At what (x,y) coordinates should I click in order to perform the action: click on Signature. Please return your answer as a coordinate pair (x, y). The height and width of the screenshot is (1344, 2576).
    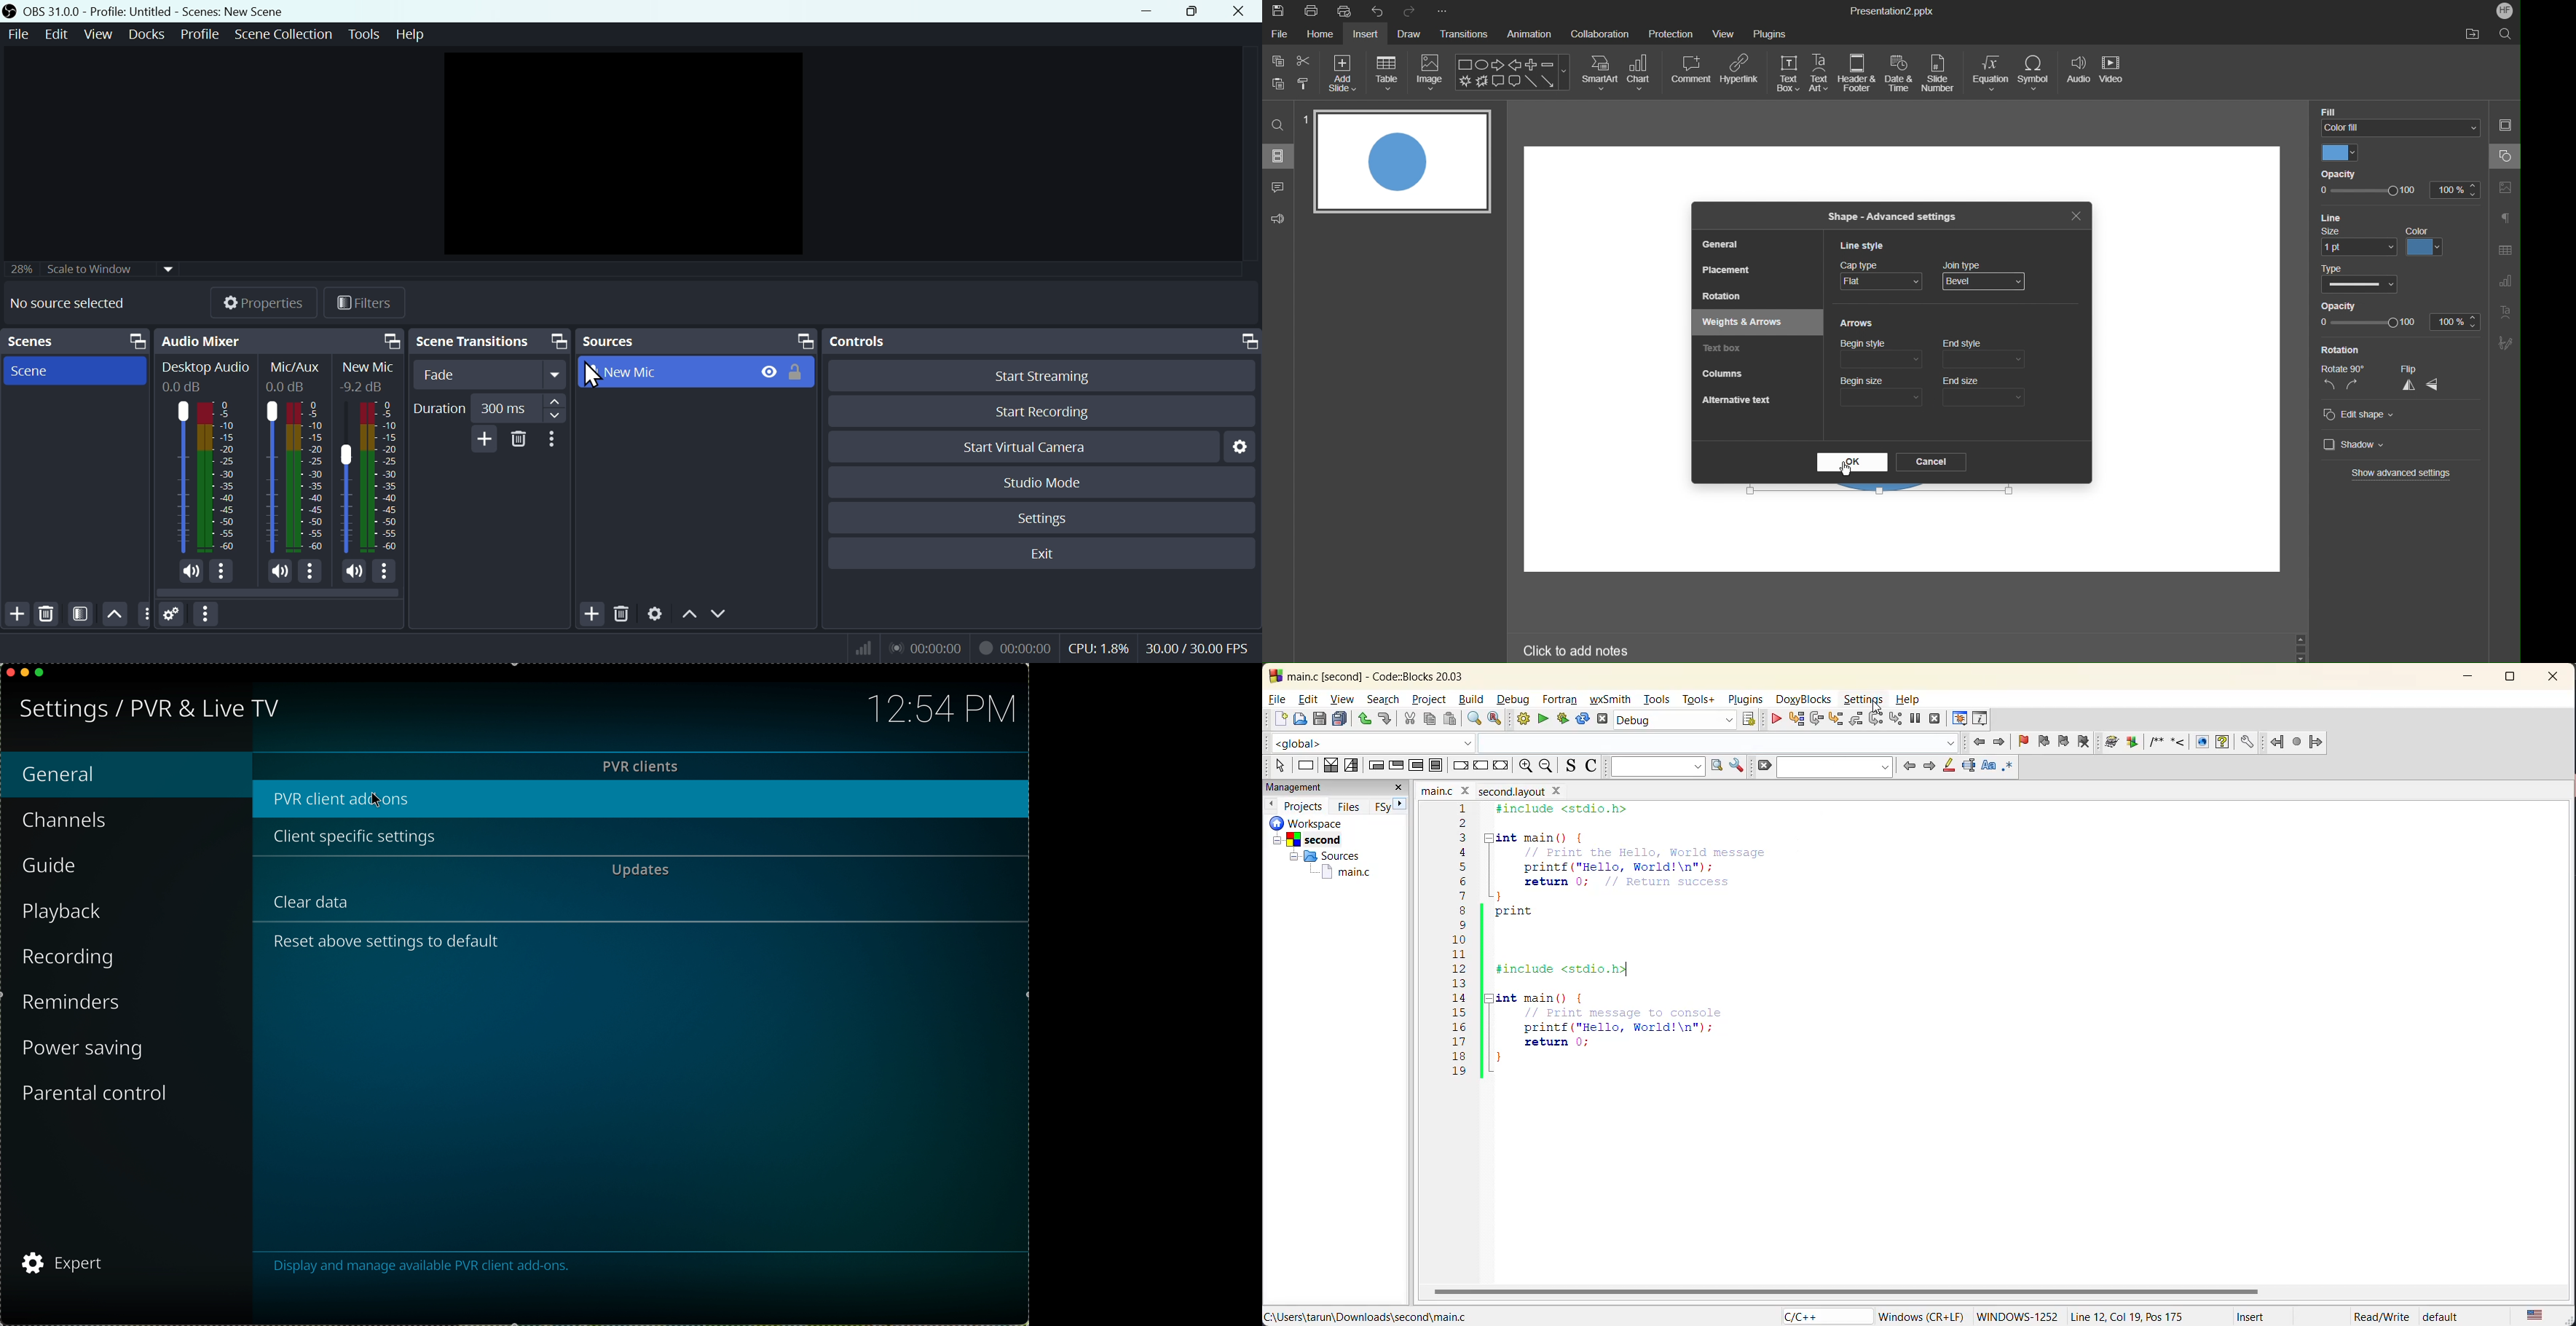
    Looking at the image, I should click on (2506, 344).